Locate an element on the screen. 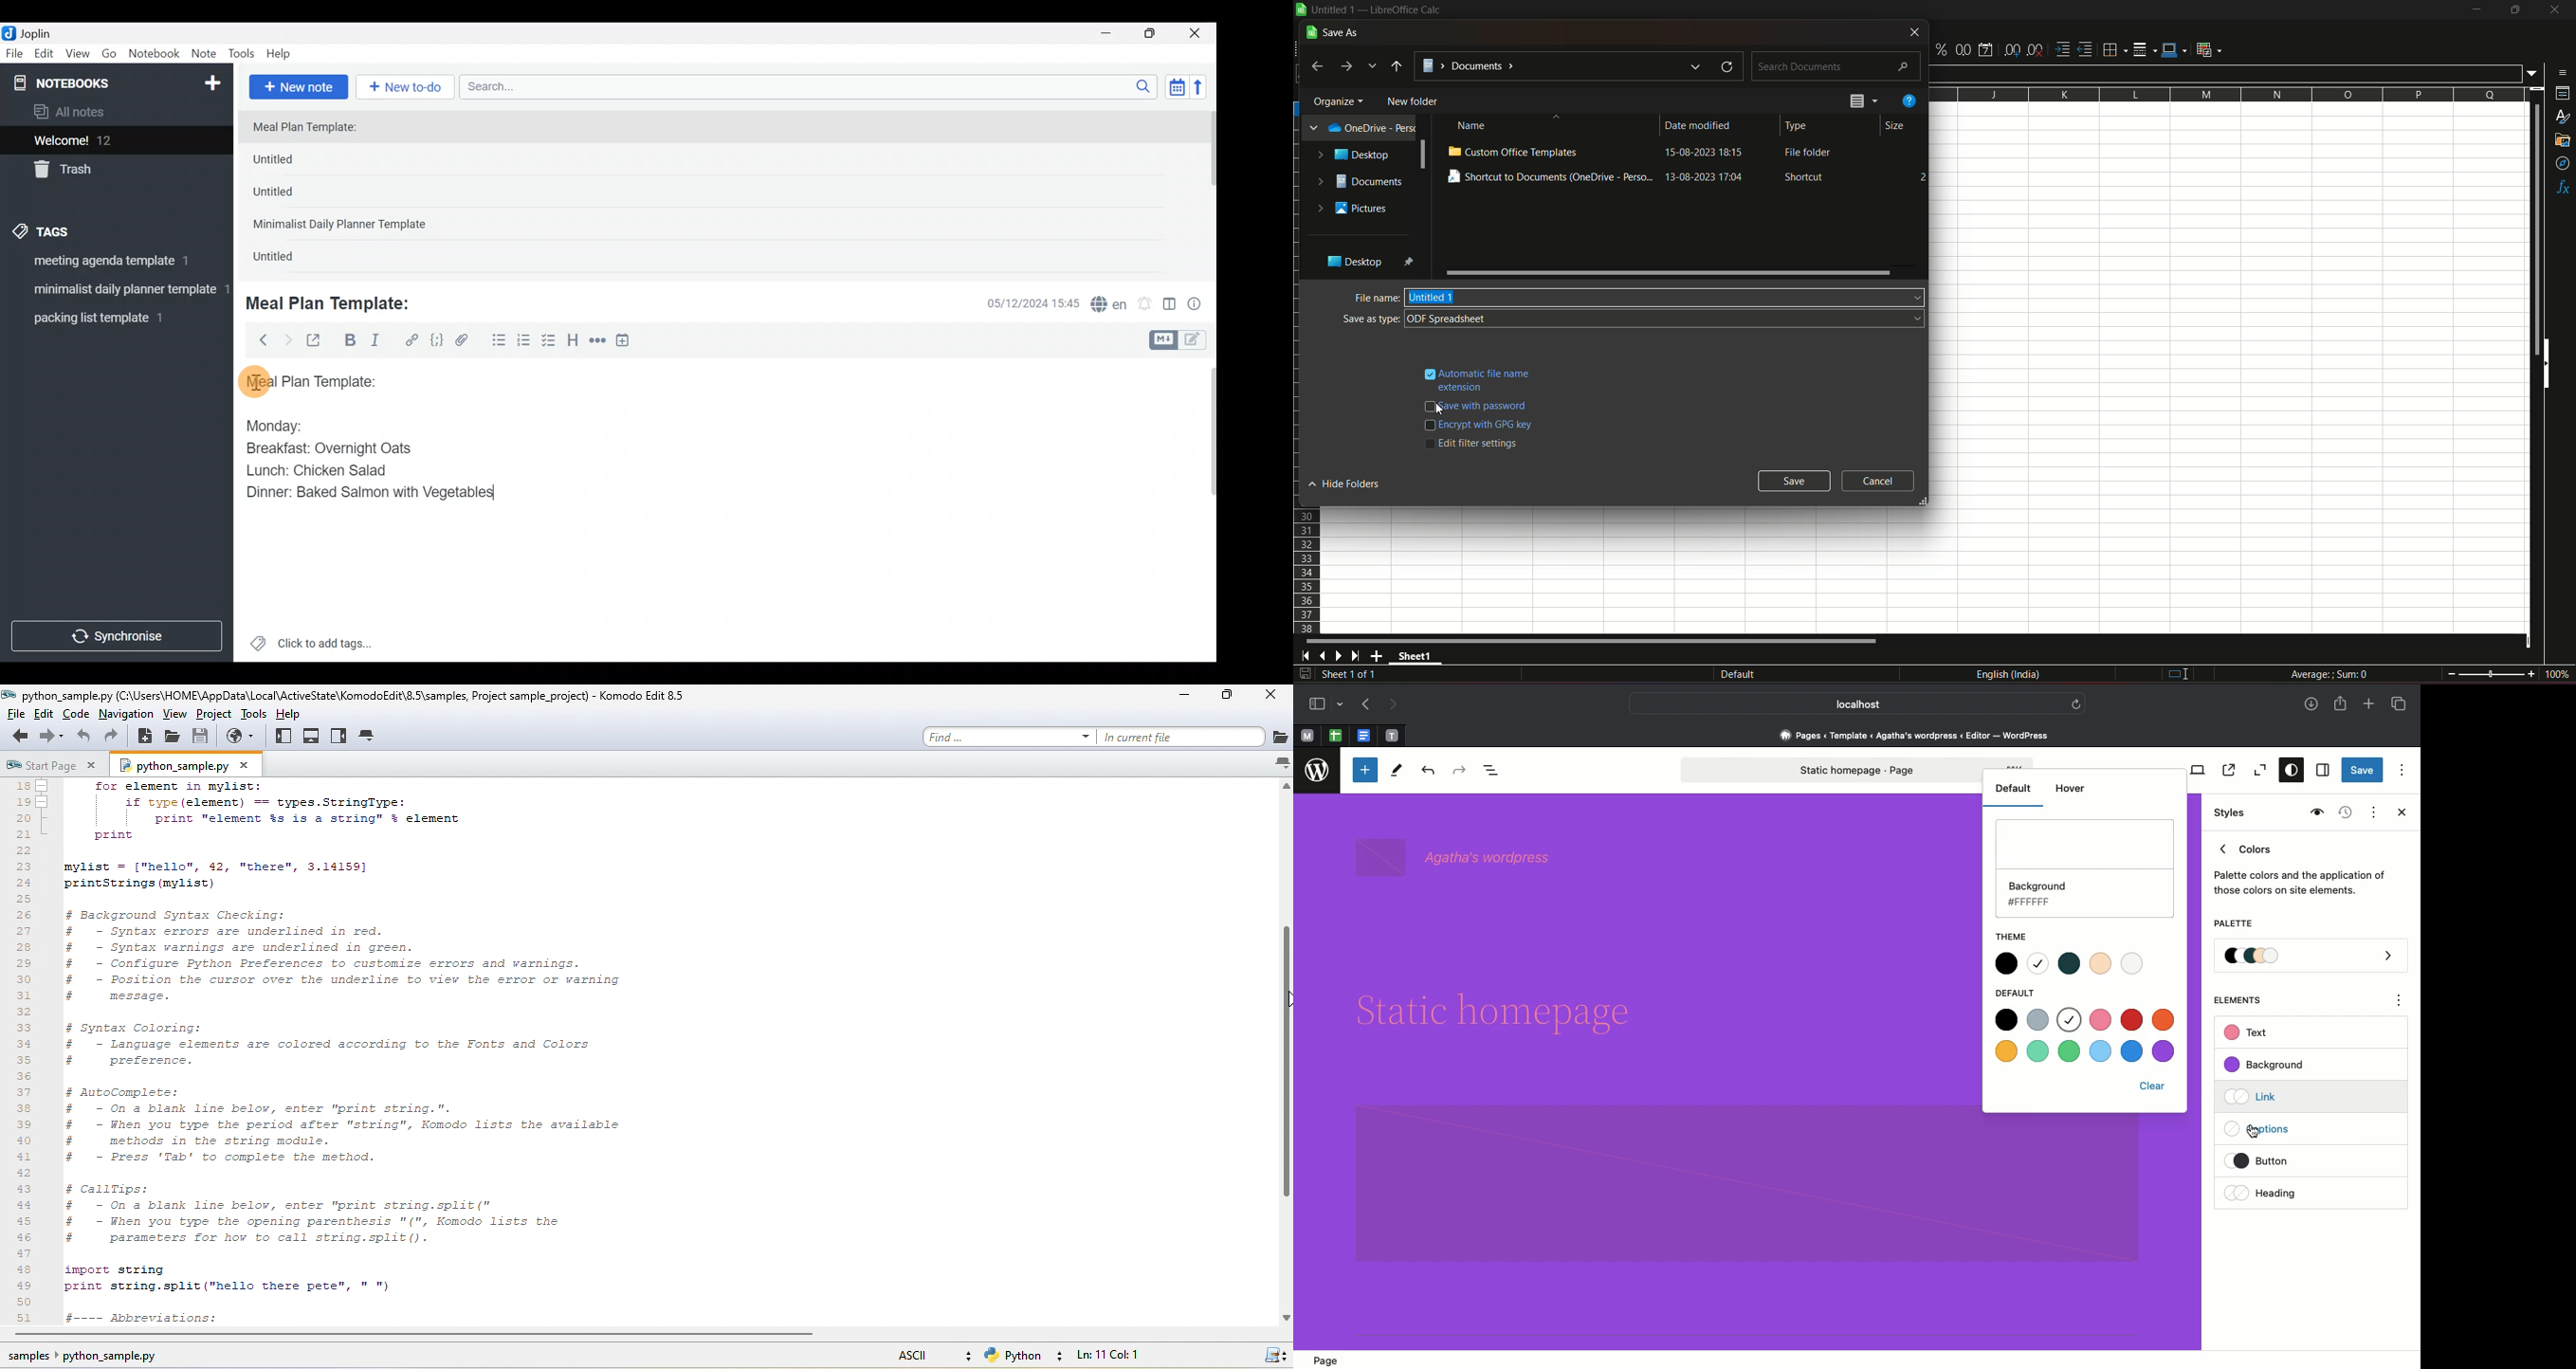 The image size is (2576, 1372). File is located at coordinates (15, 54).